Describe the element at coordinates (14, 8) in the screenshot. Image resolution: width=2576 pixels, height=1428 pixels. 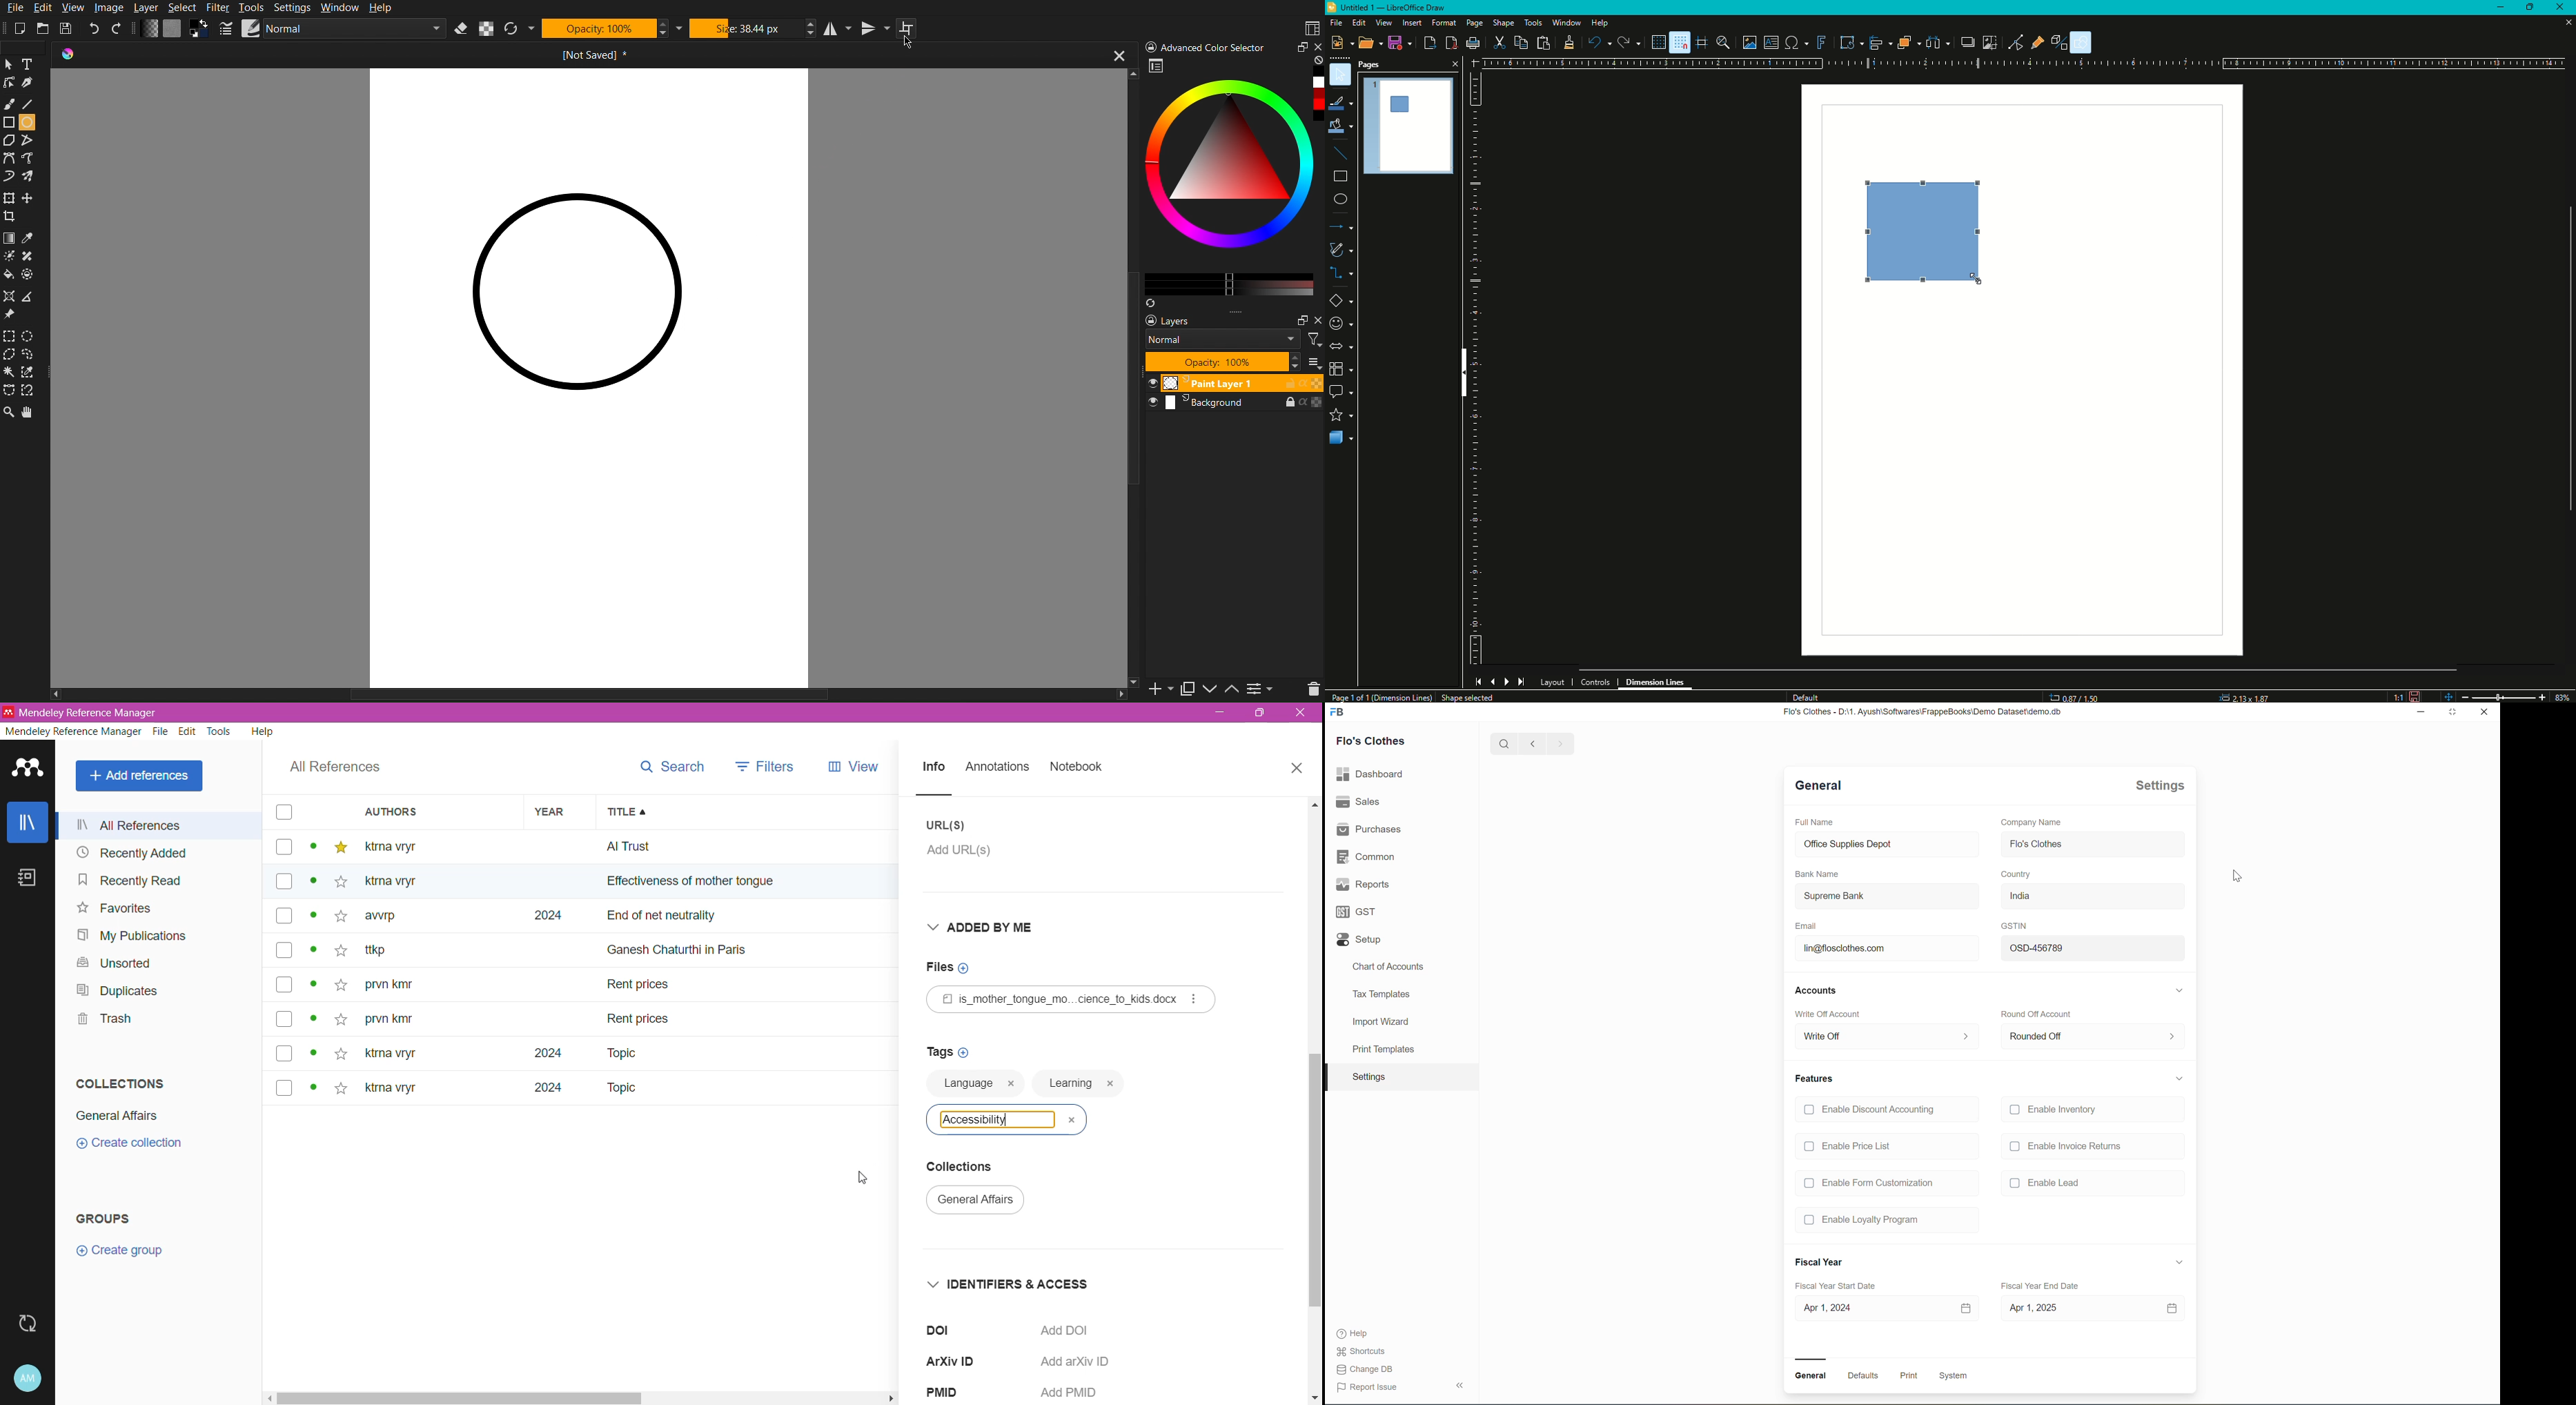
I see `File` at that location.